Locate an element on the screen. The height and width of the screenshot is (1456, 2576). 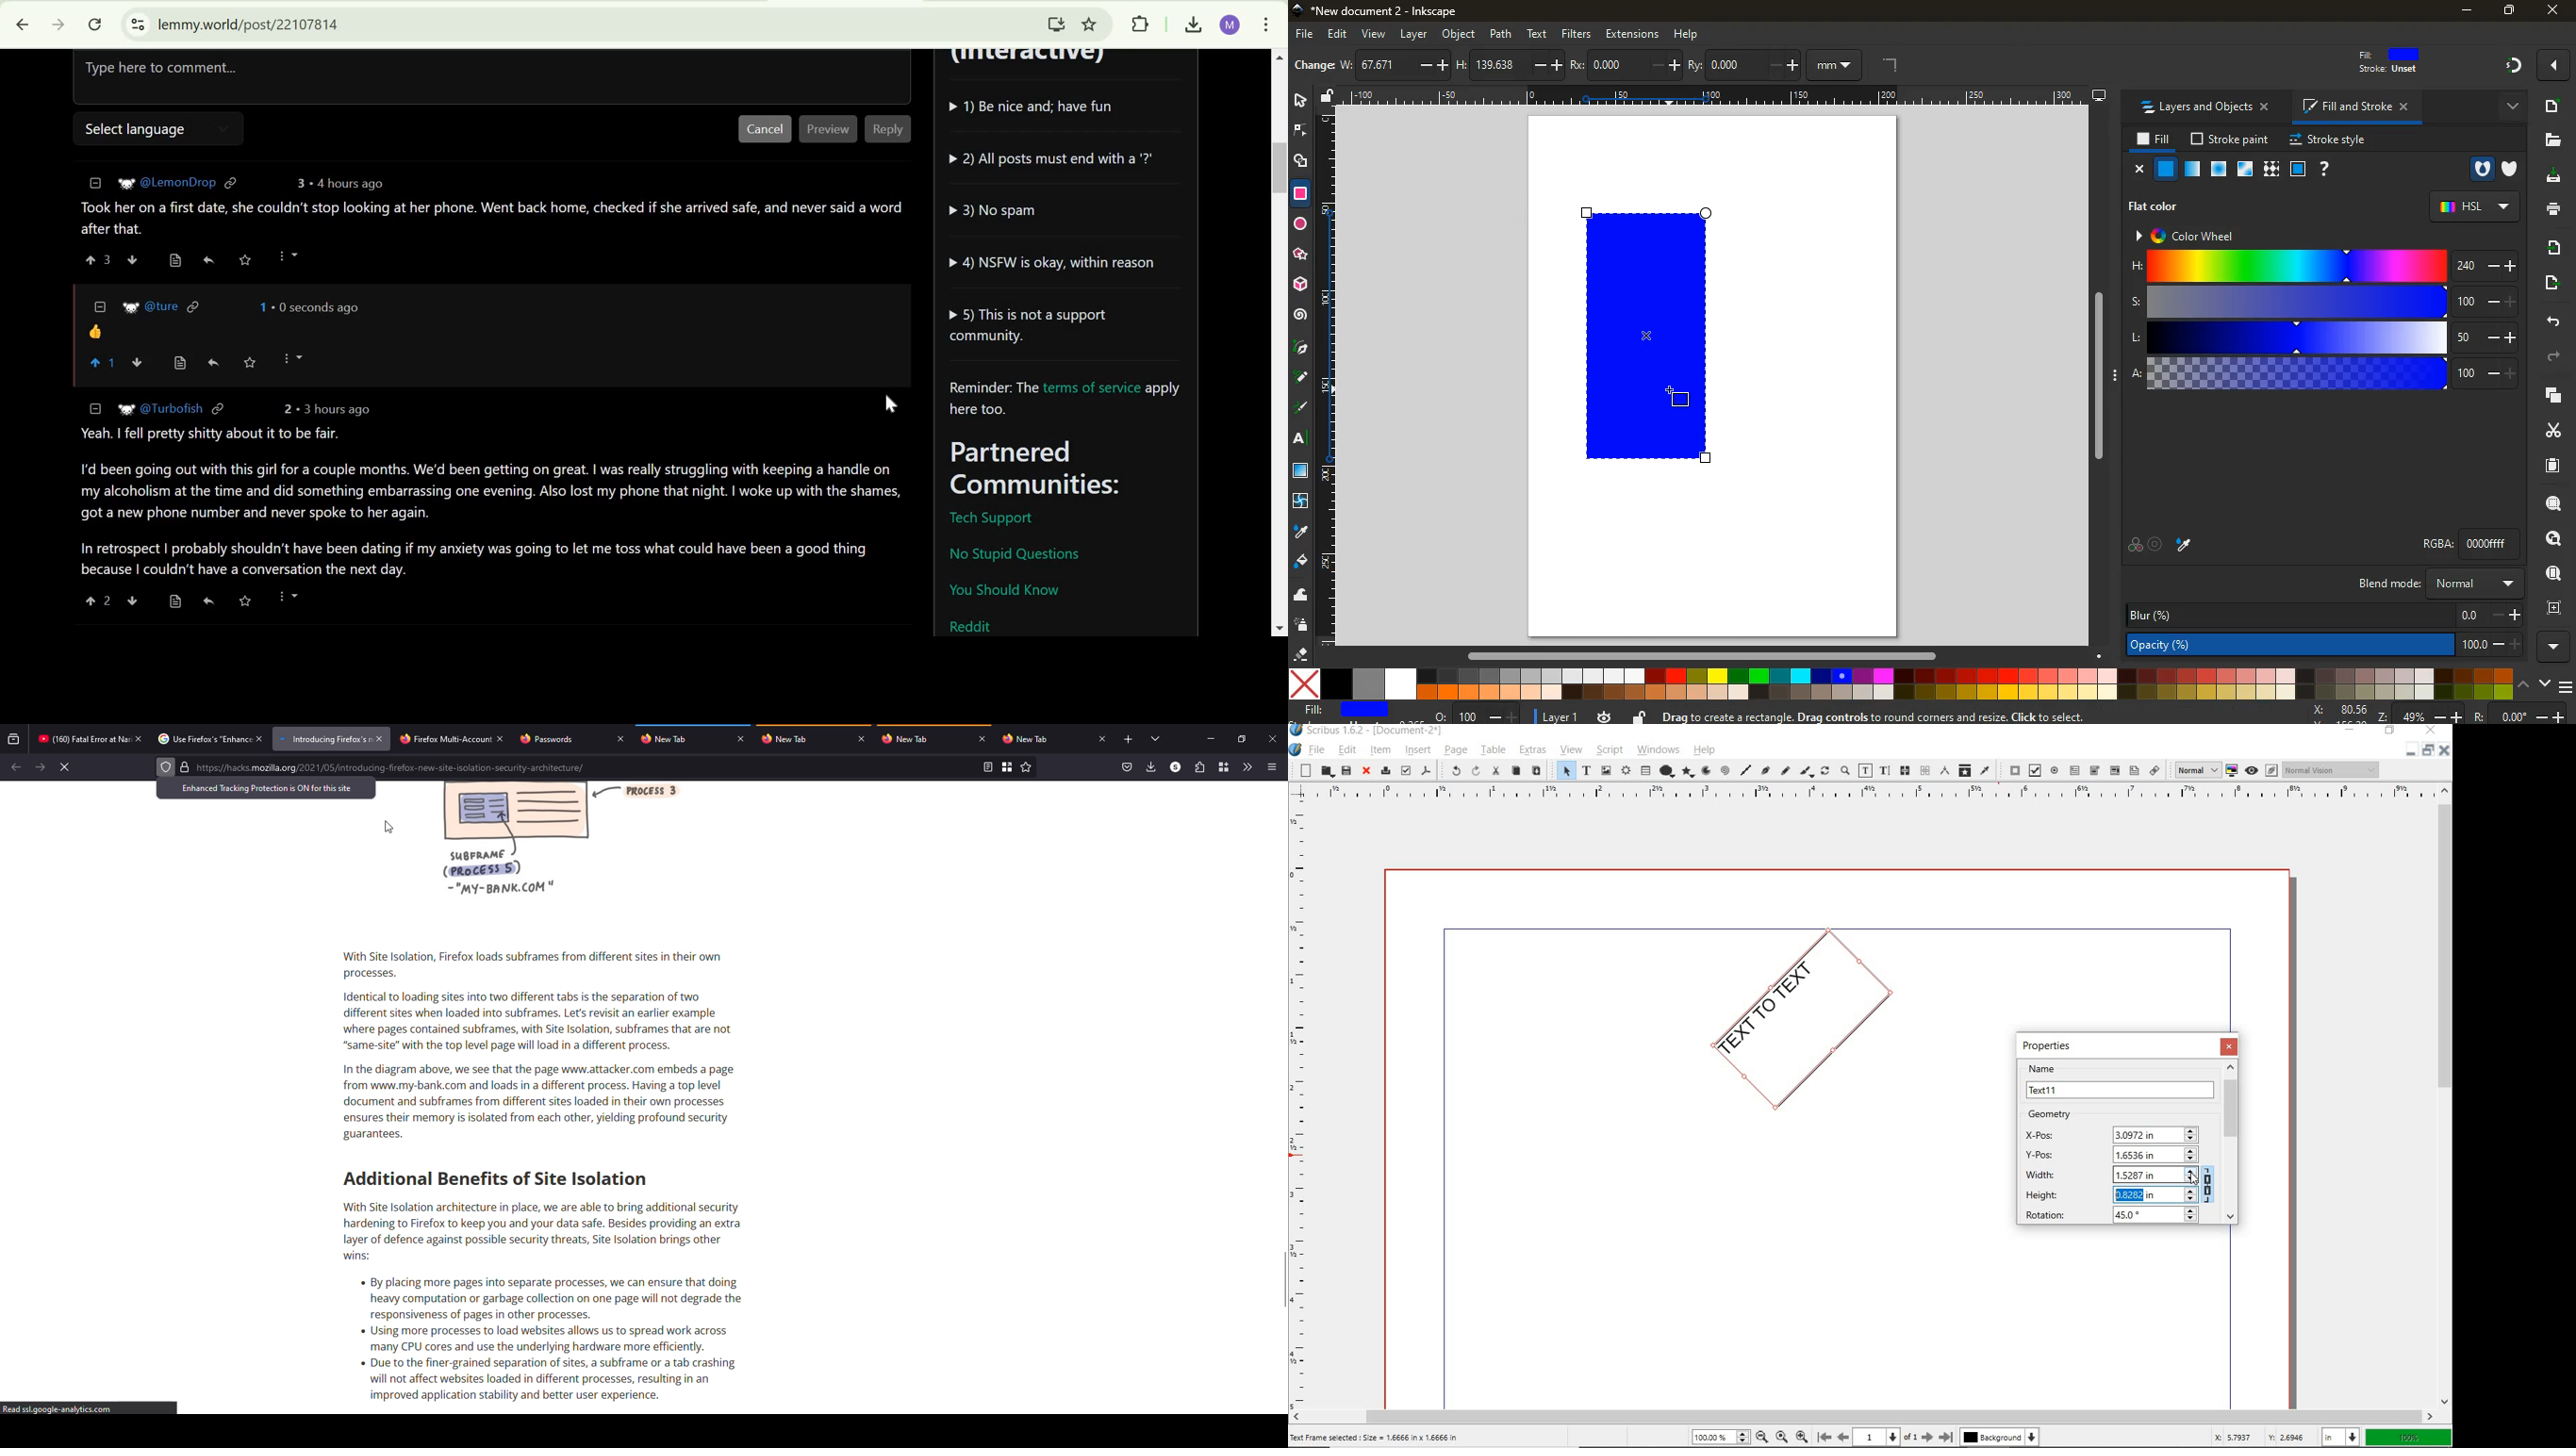
texture is located at coordinates (2271, 169).